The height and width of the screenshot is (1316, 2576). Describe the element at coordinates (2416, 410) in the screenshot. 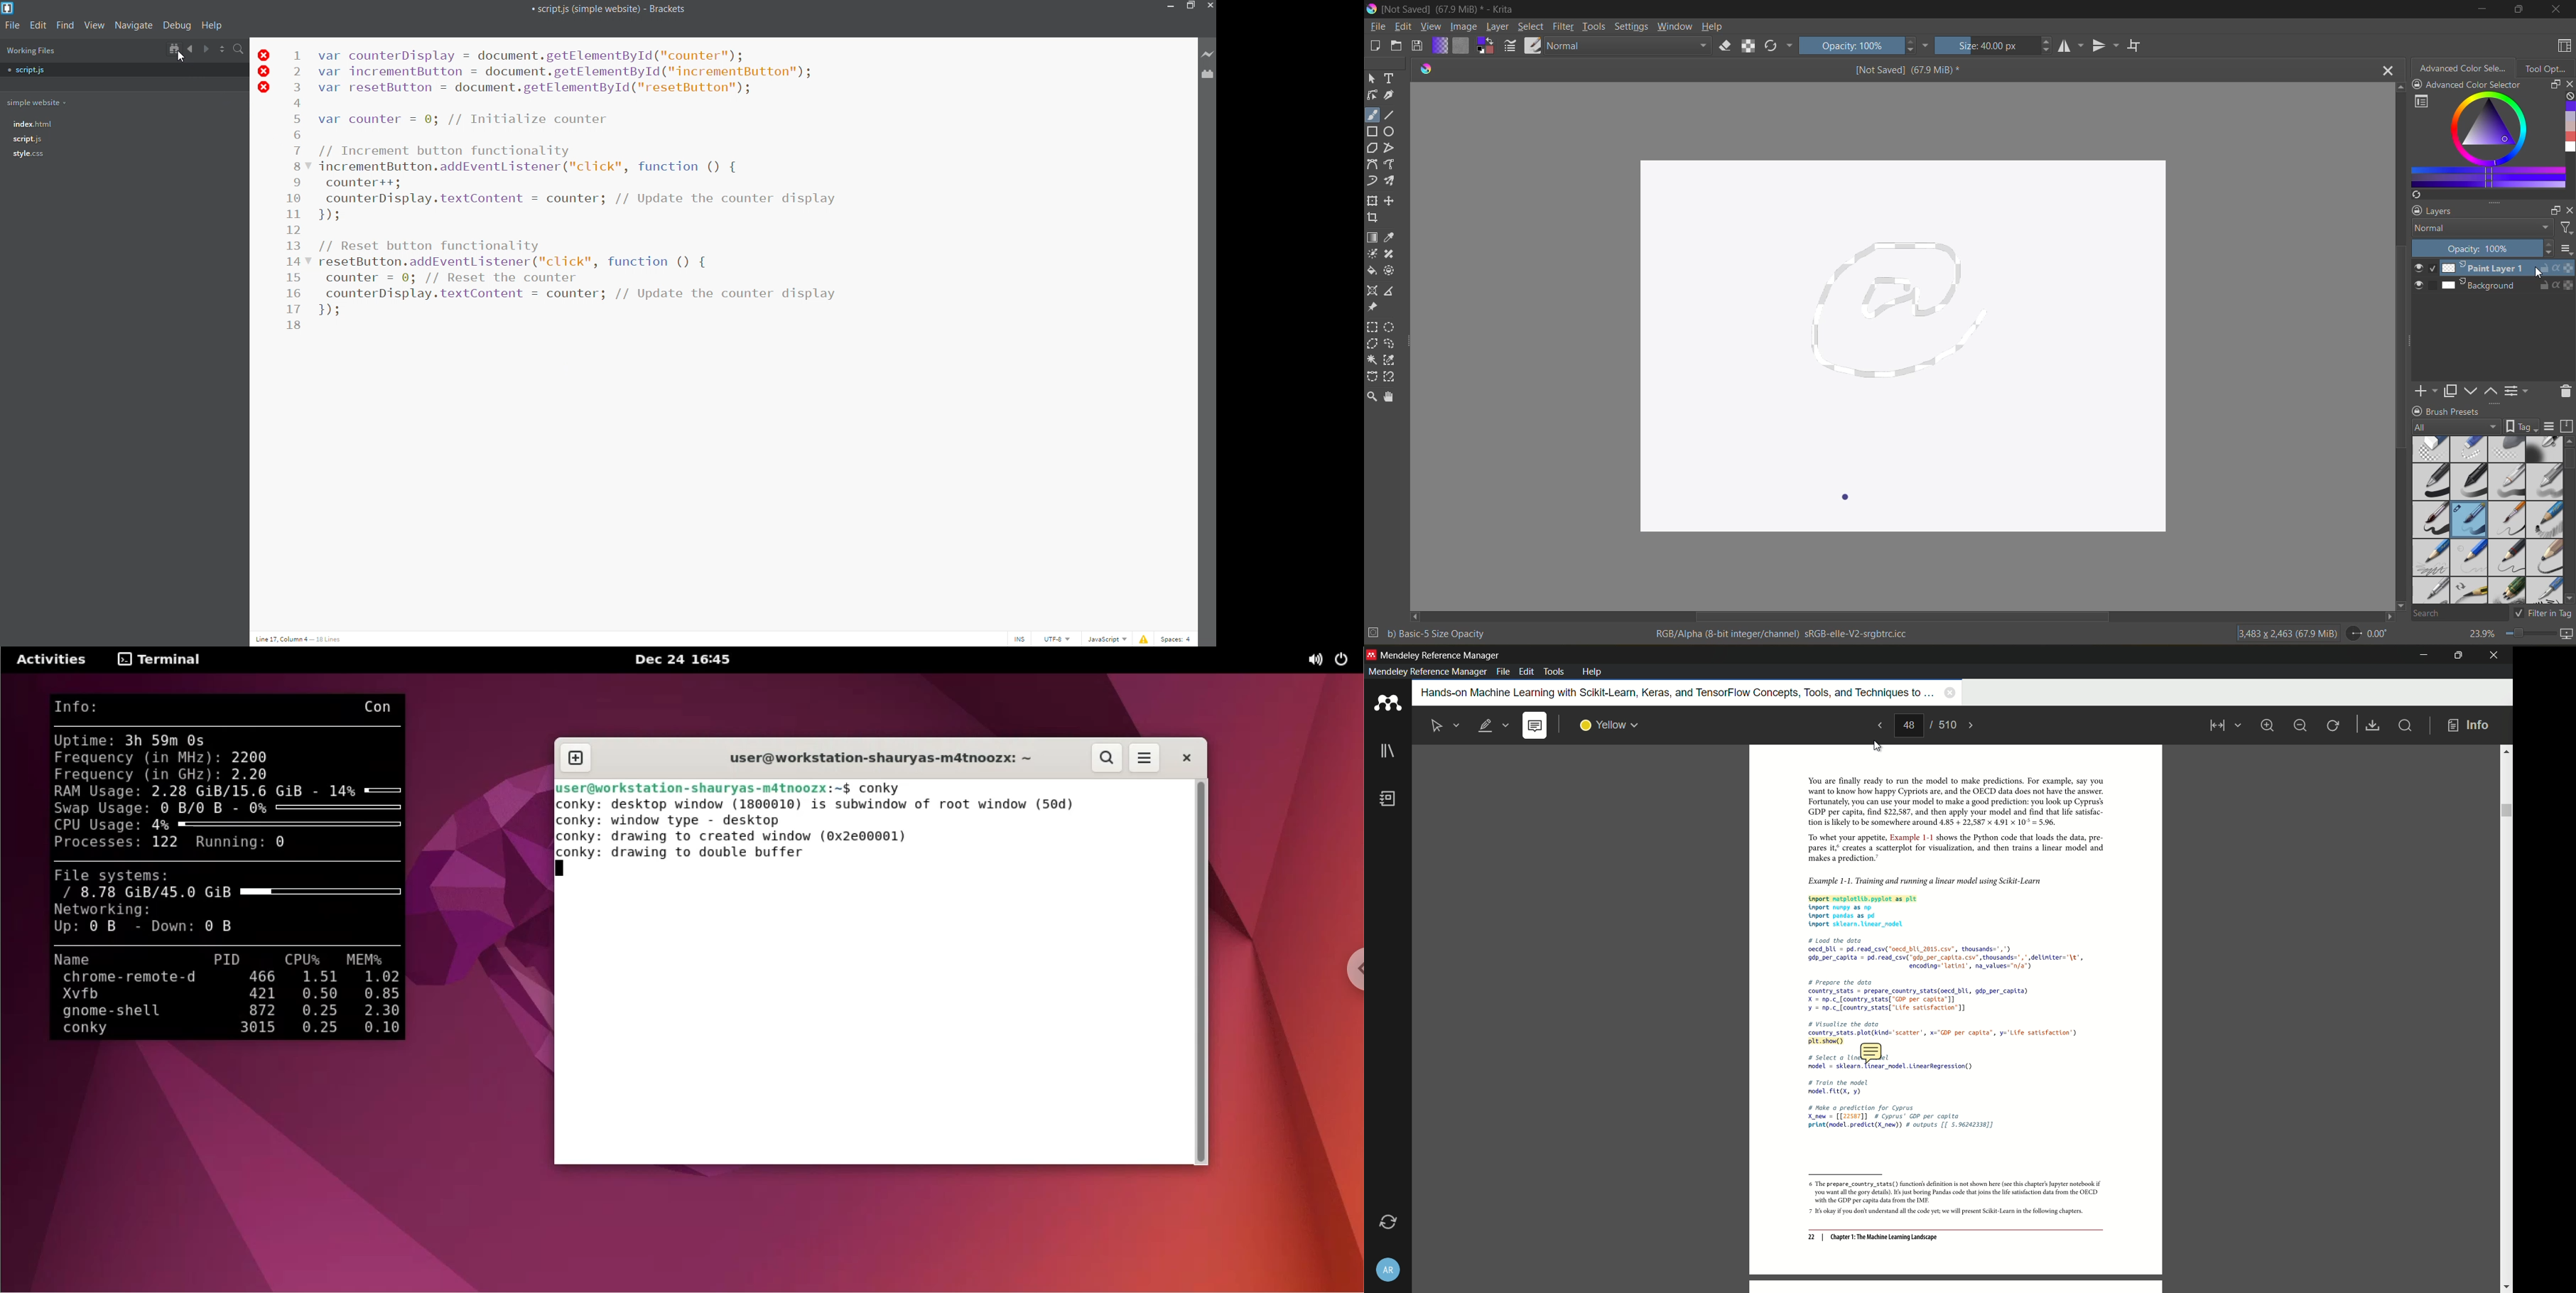

I see `lock docker` at that location.